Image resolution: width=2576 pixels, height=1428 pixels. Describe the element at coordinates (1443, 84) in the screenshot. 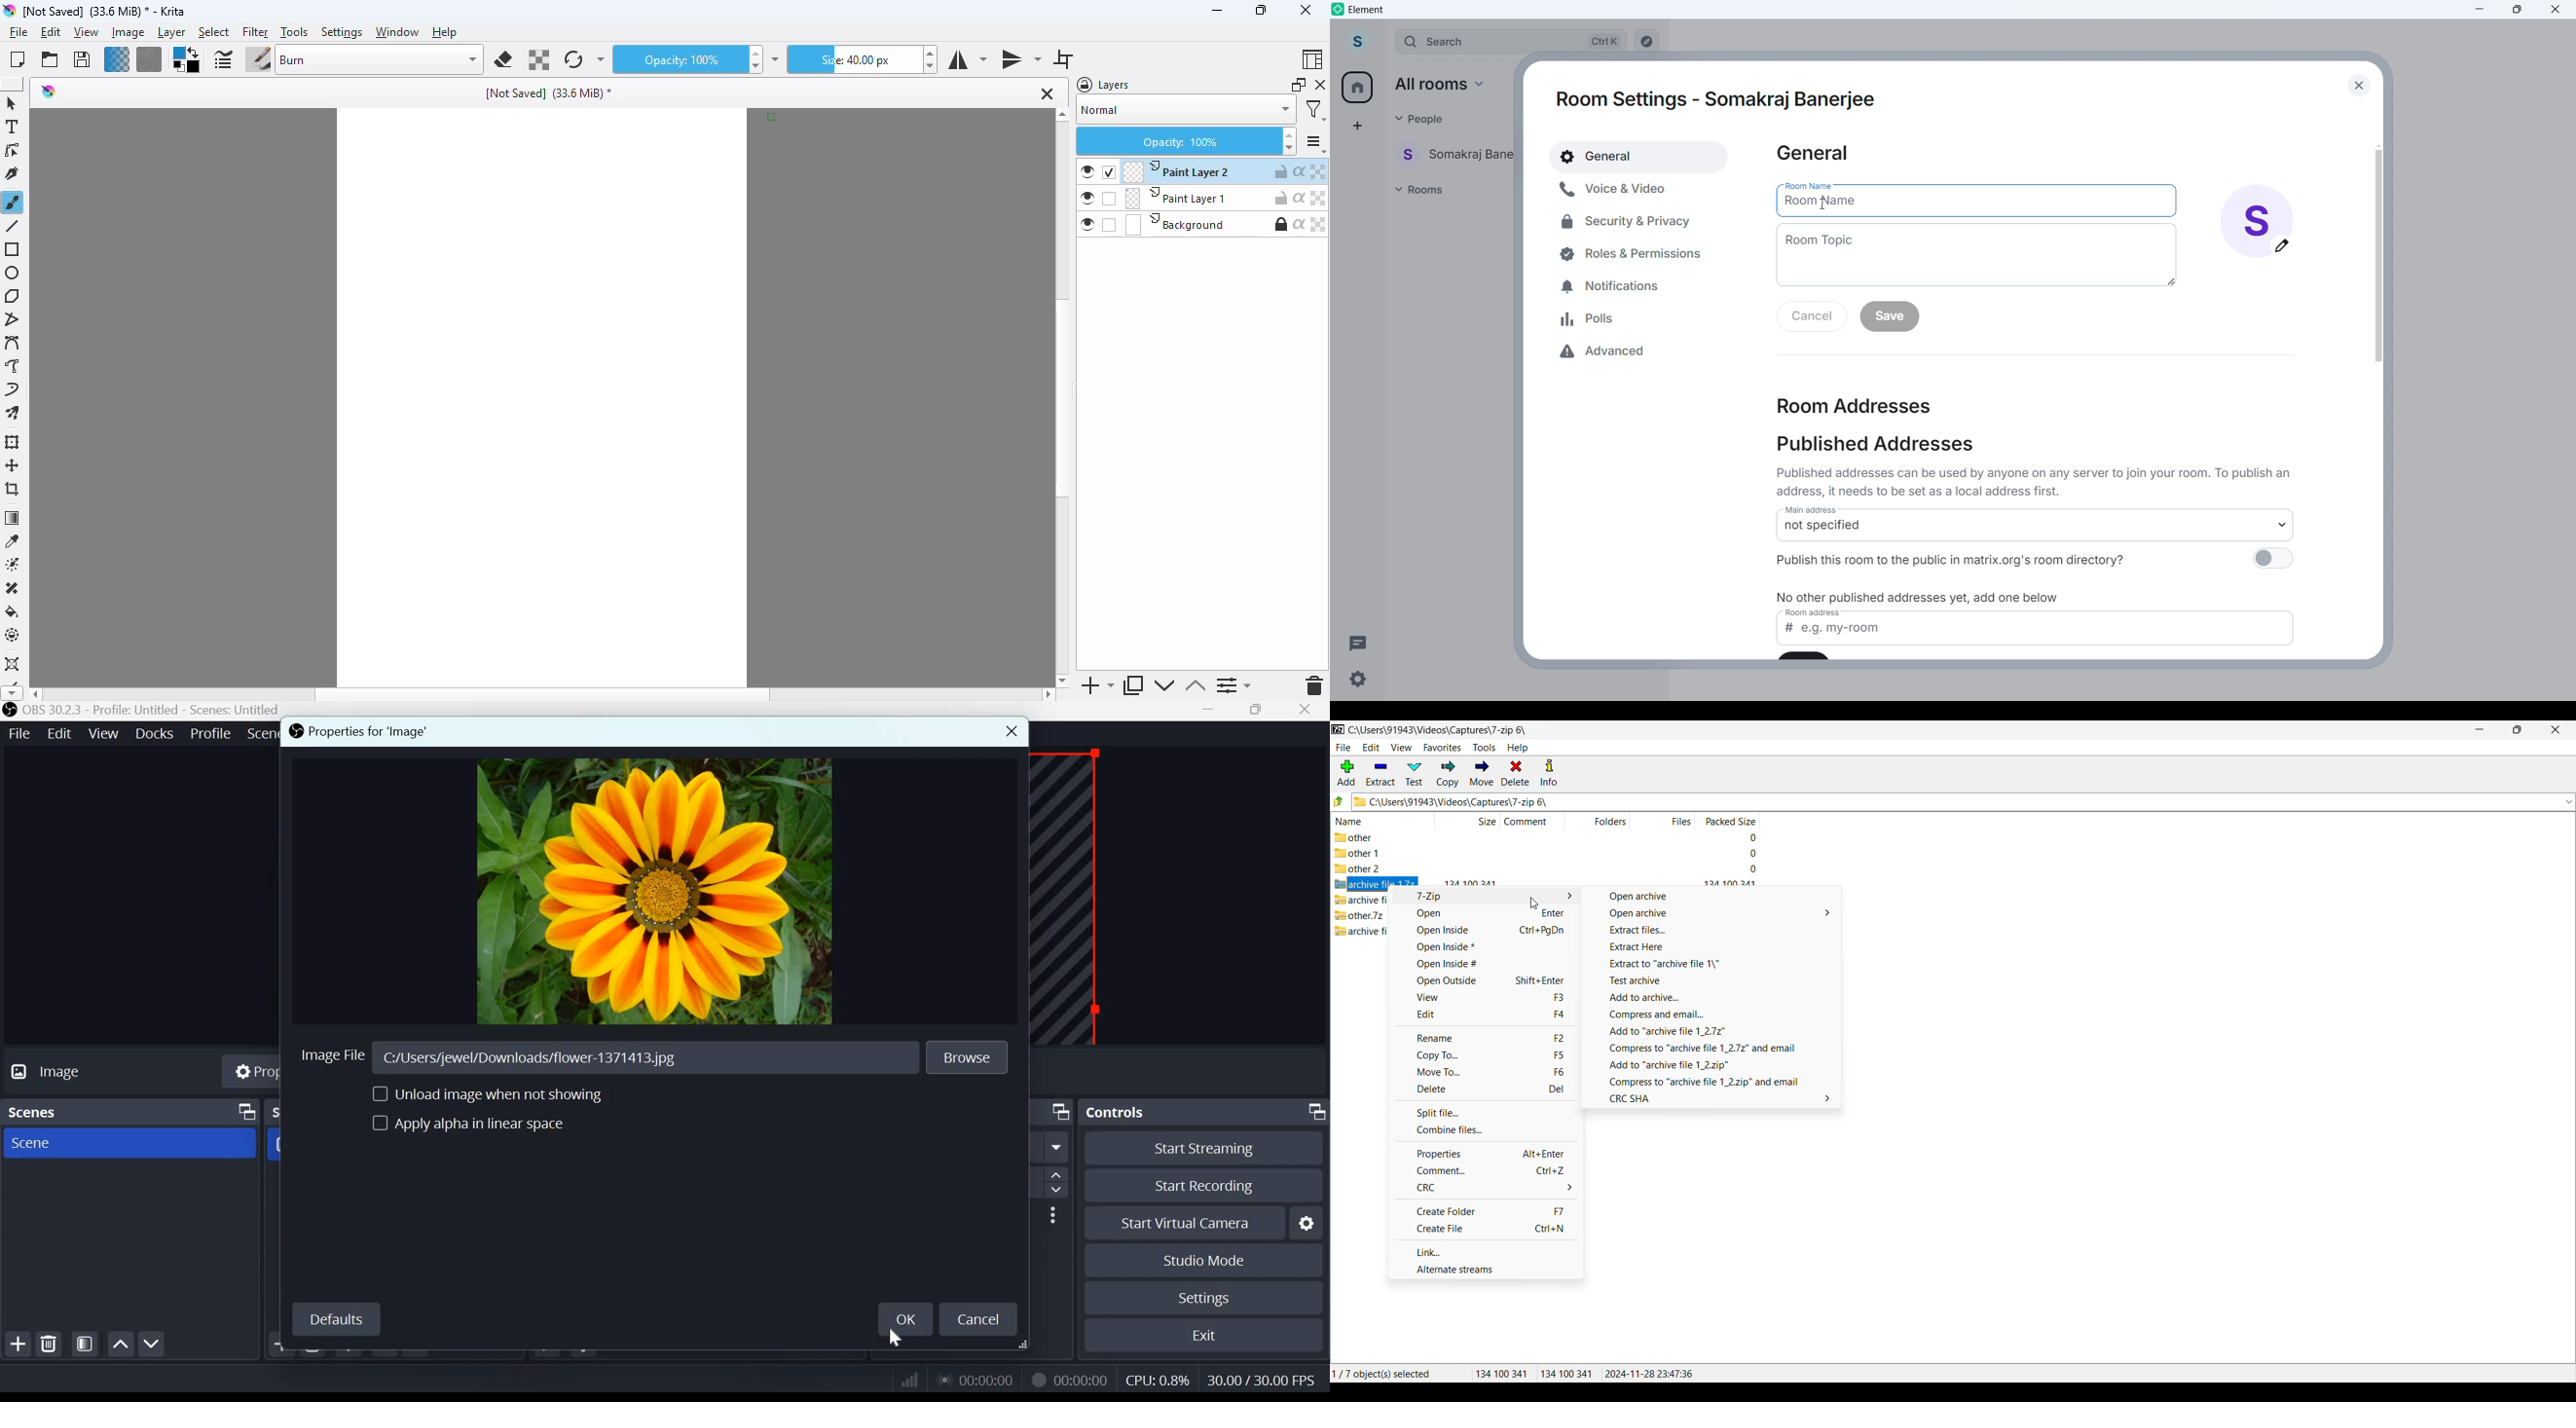

I see `all rooms` at that location.